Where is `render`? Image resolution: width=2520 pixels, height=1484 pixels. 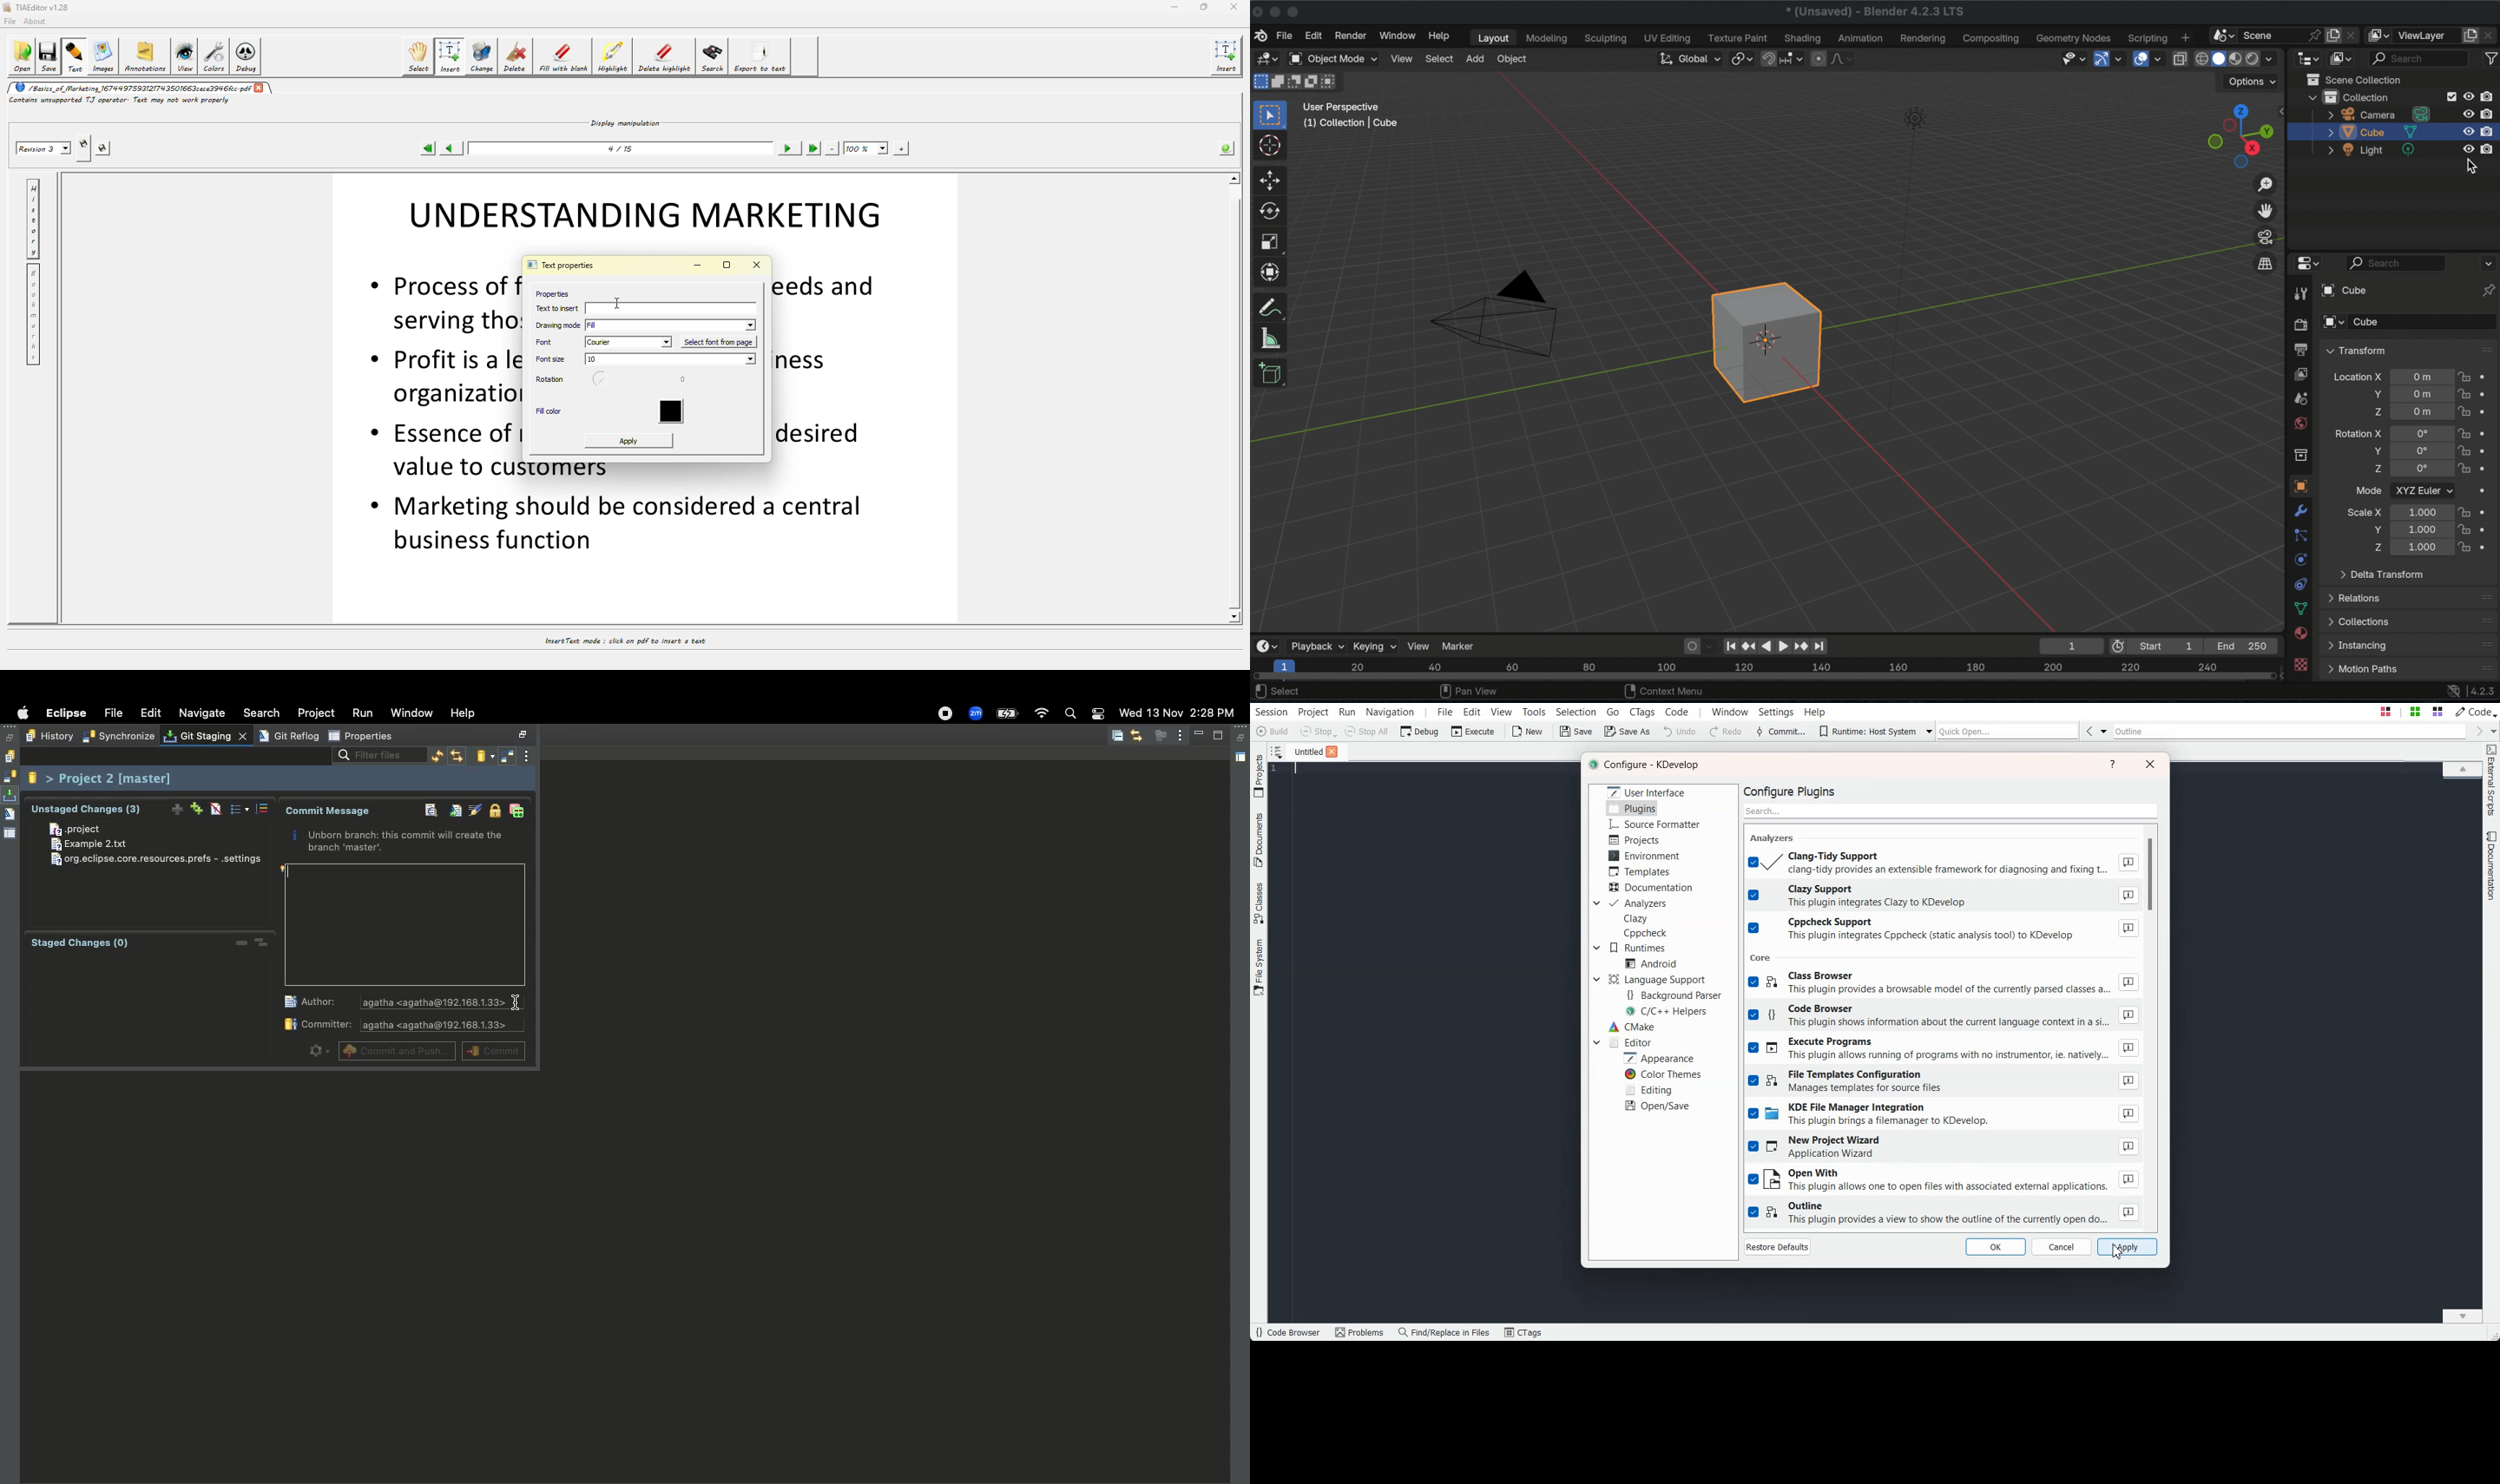 render is located at coordinates (1351, 35).